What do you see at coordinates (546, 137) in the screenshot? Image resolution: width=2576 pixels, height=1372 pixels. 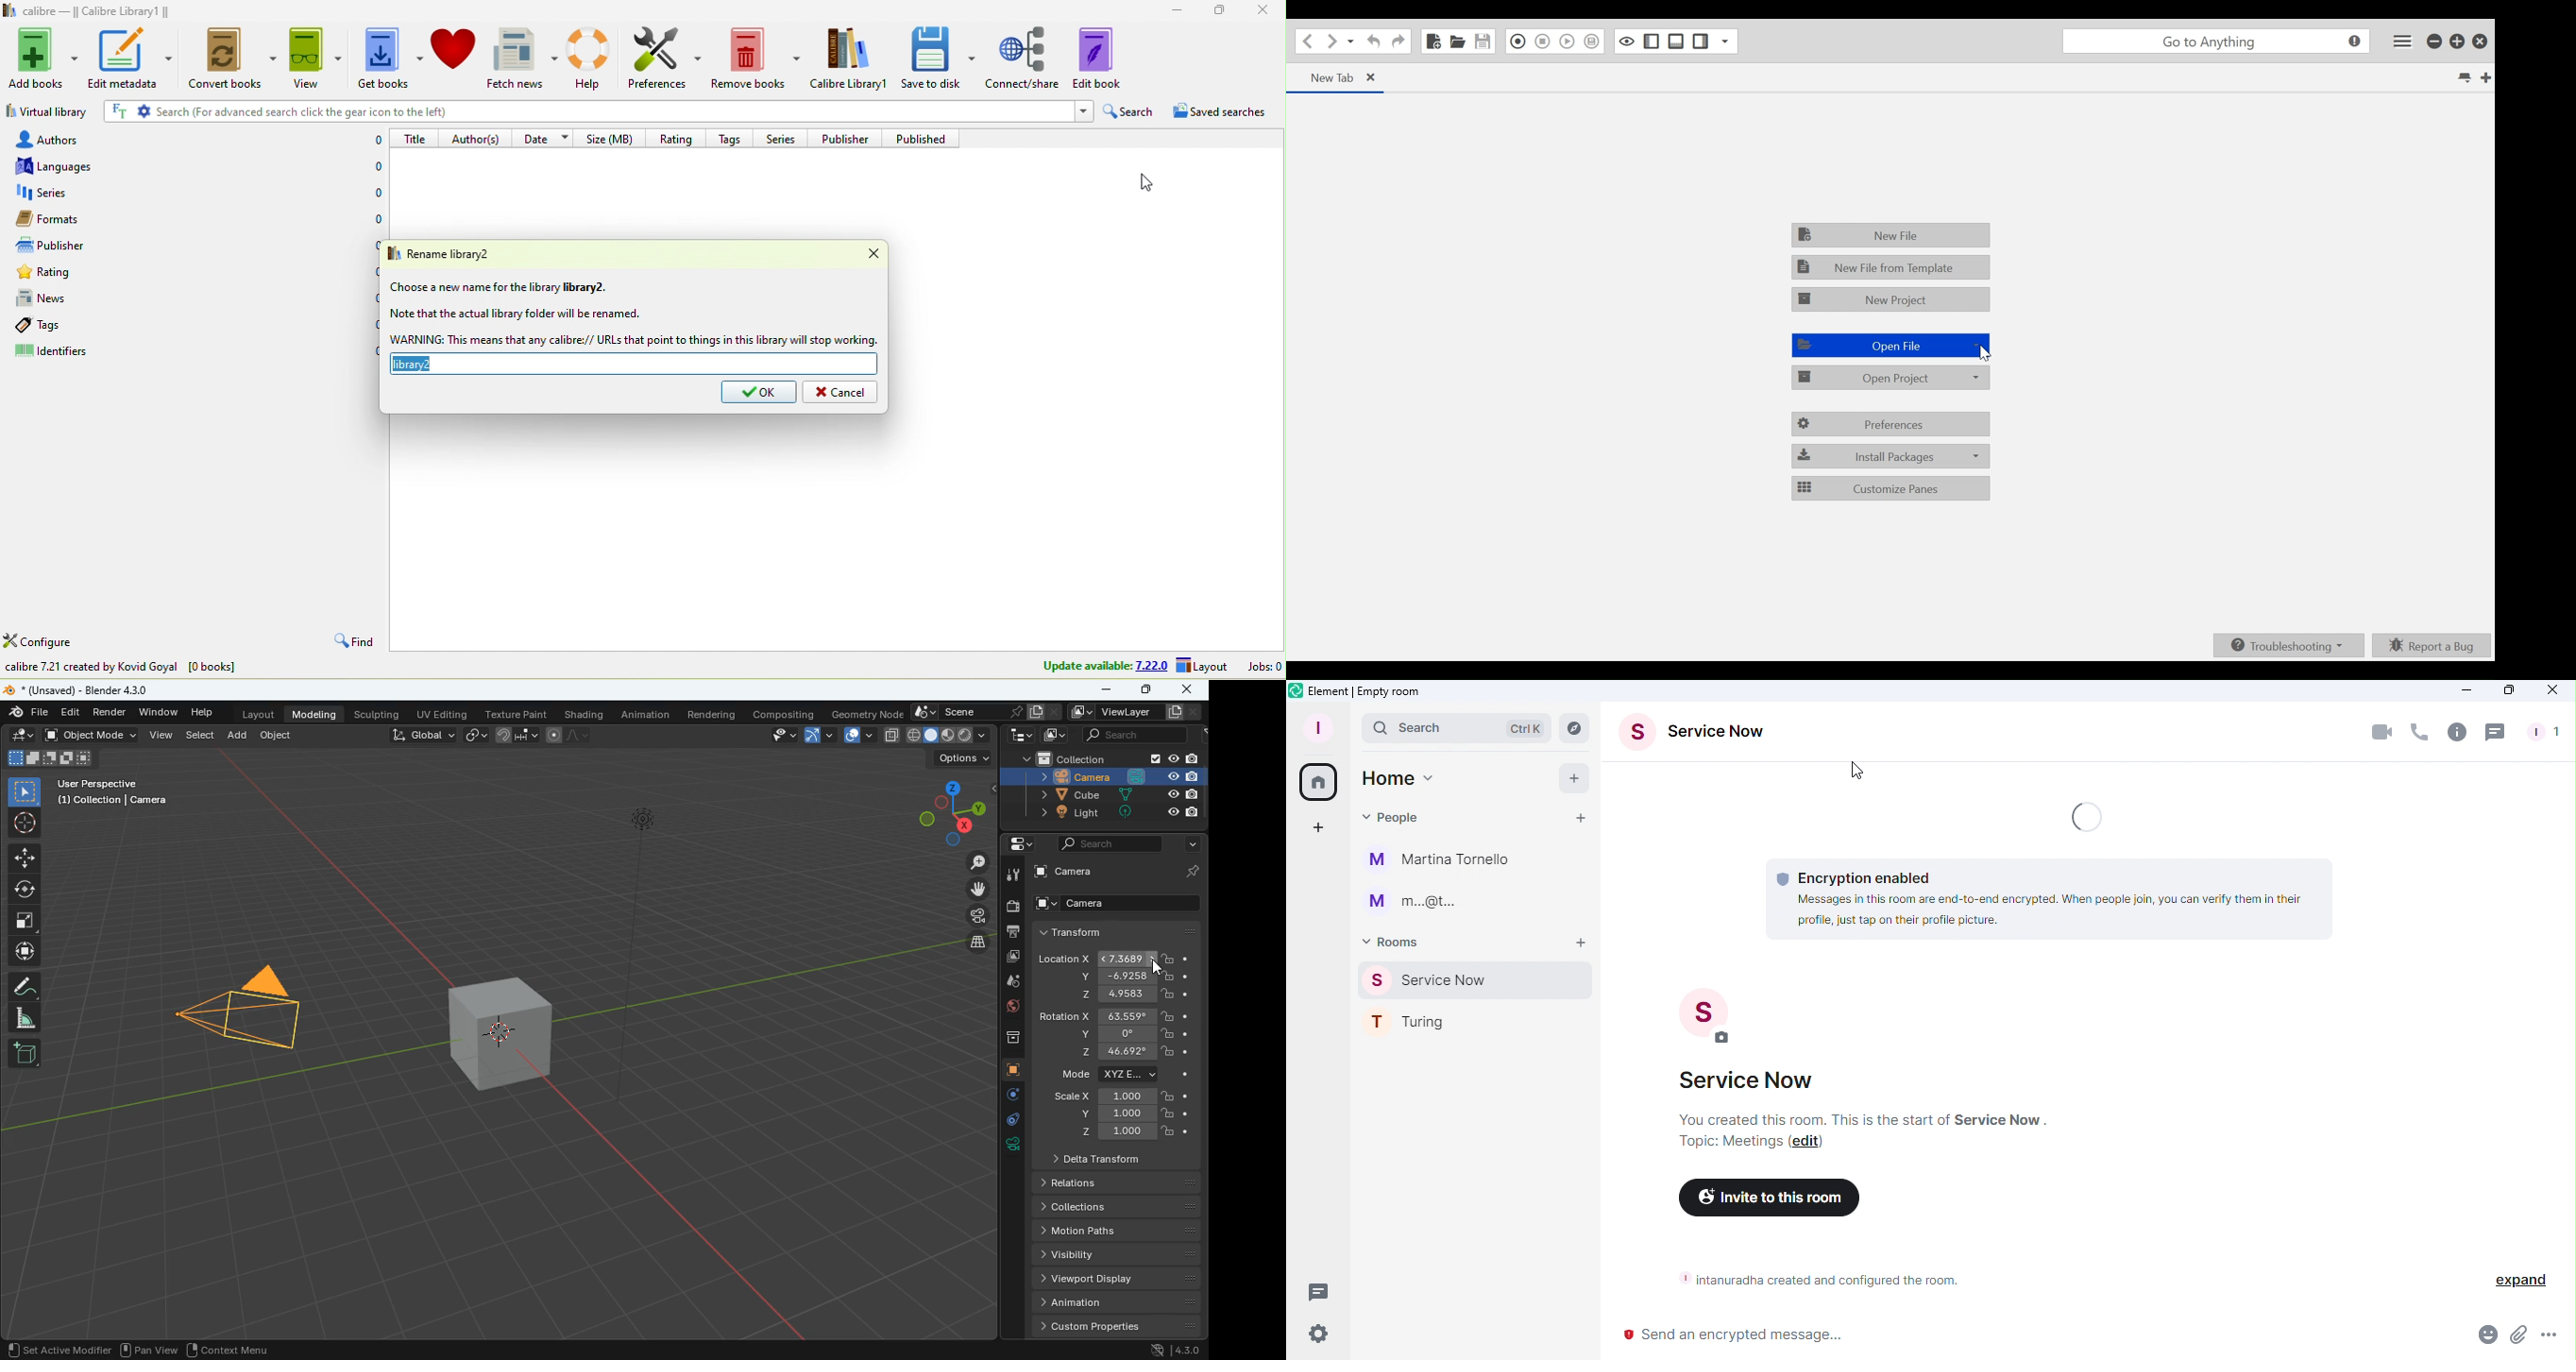 I see `date` at bounding box center [546, 137].